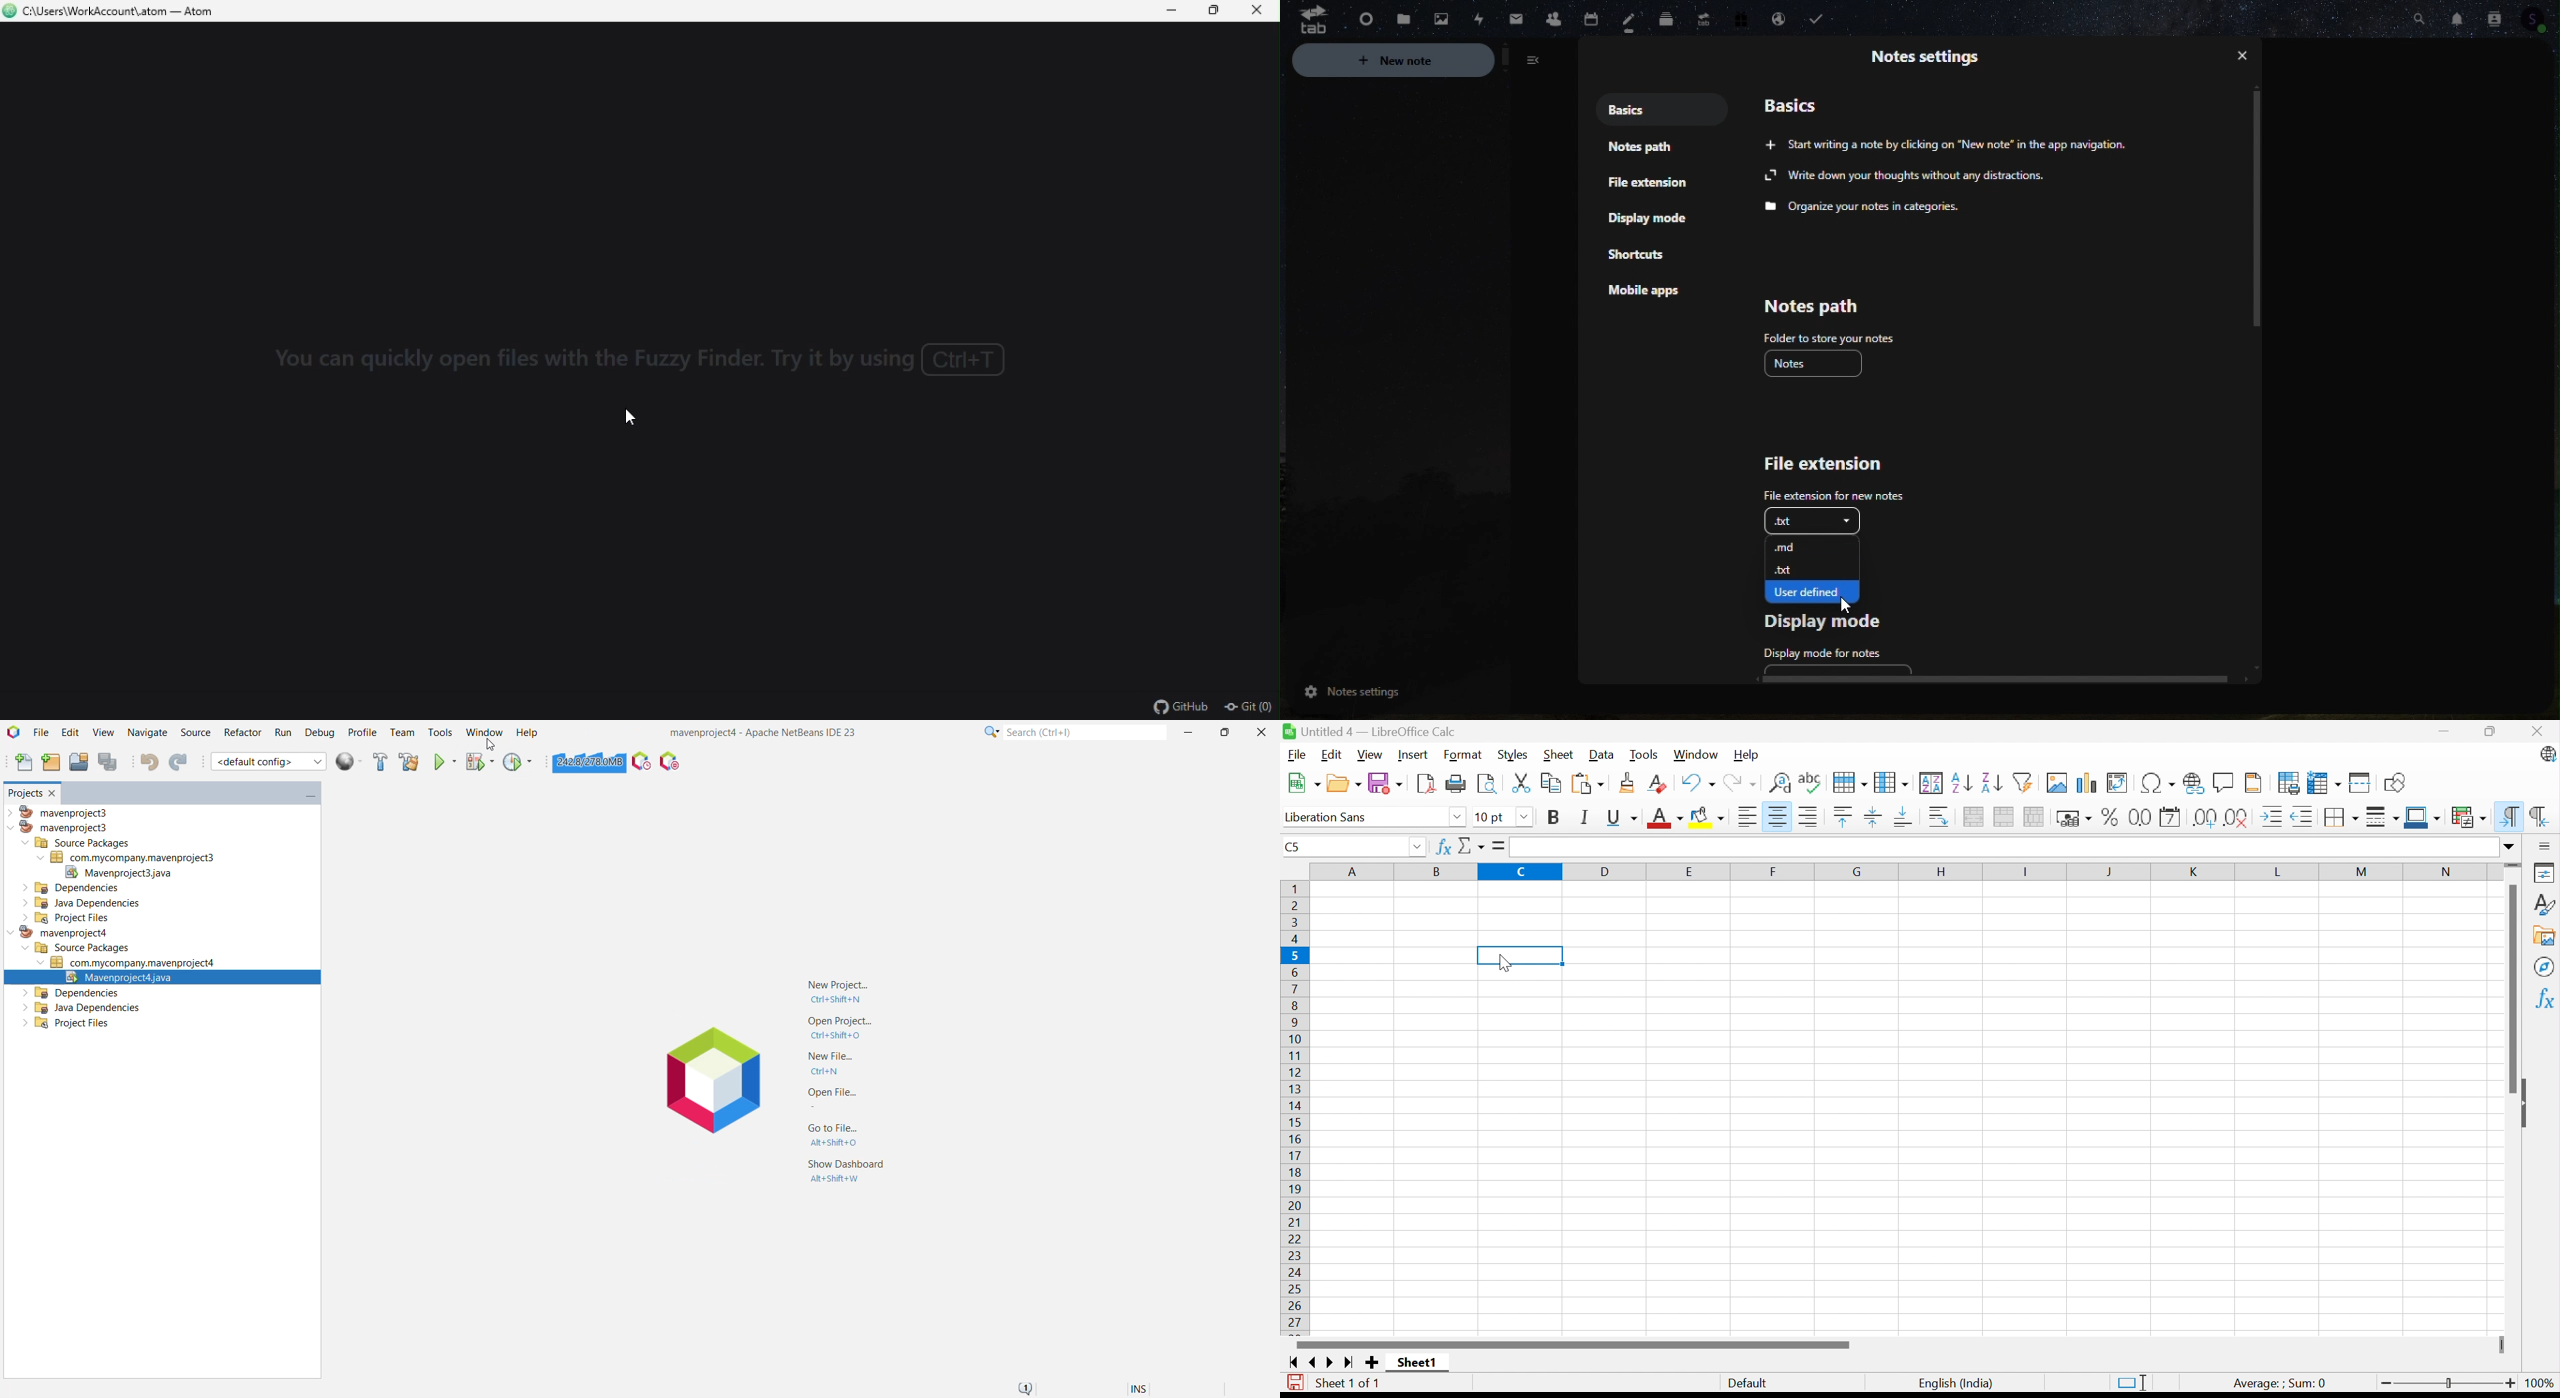 This screenshot has height=1400, width=2576. What do you see at coordinates (2514, 865) in the screenshot?
I see `Slider` at bounding box center [2514, 865].